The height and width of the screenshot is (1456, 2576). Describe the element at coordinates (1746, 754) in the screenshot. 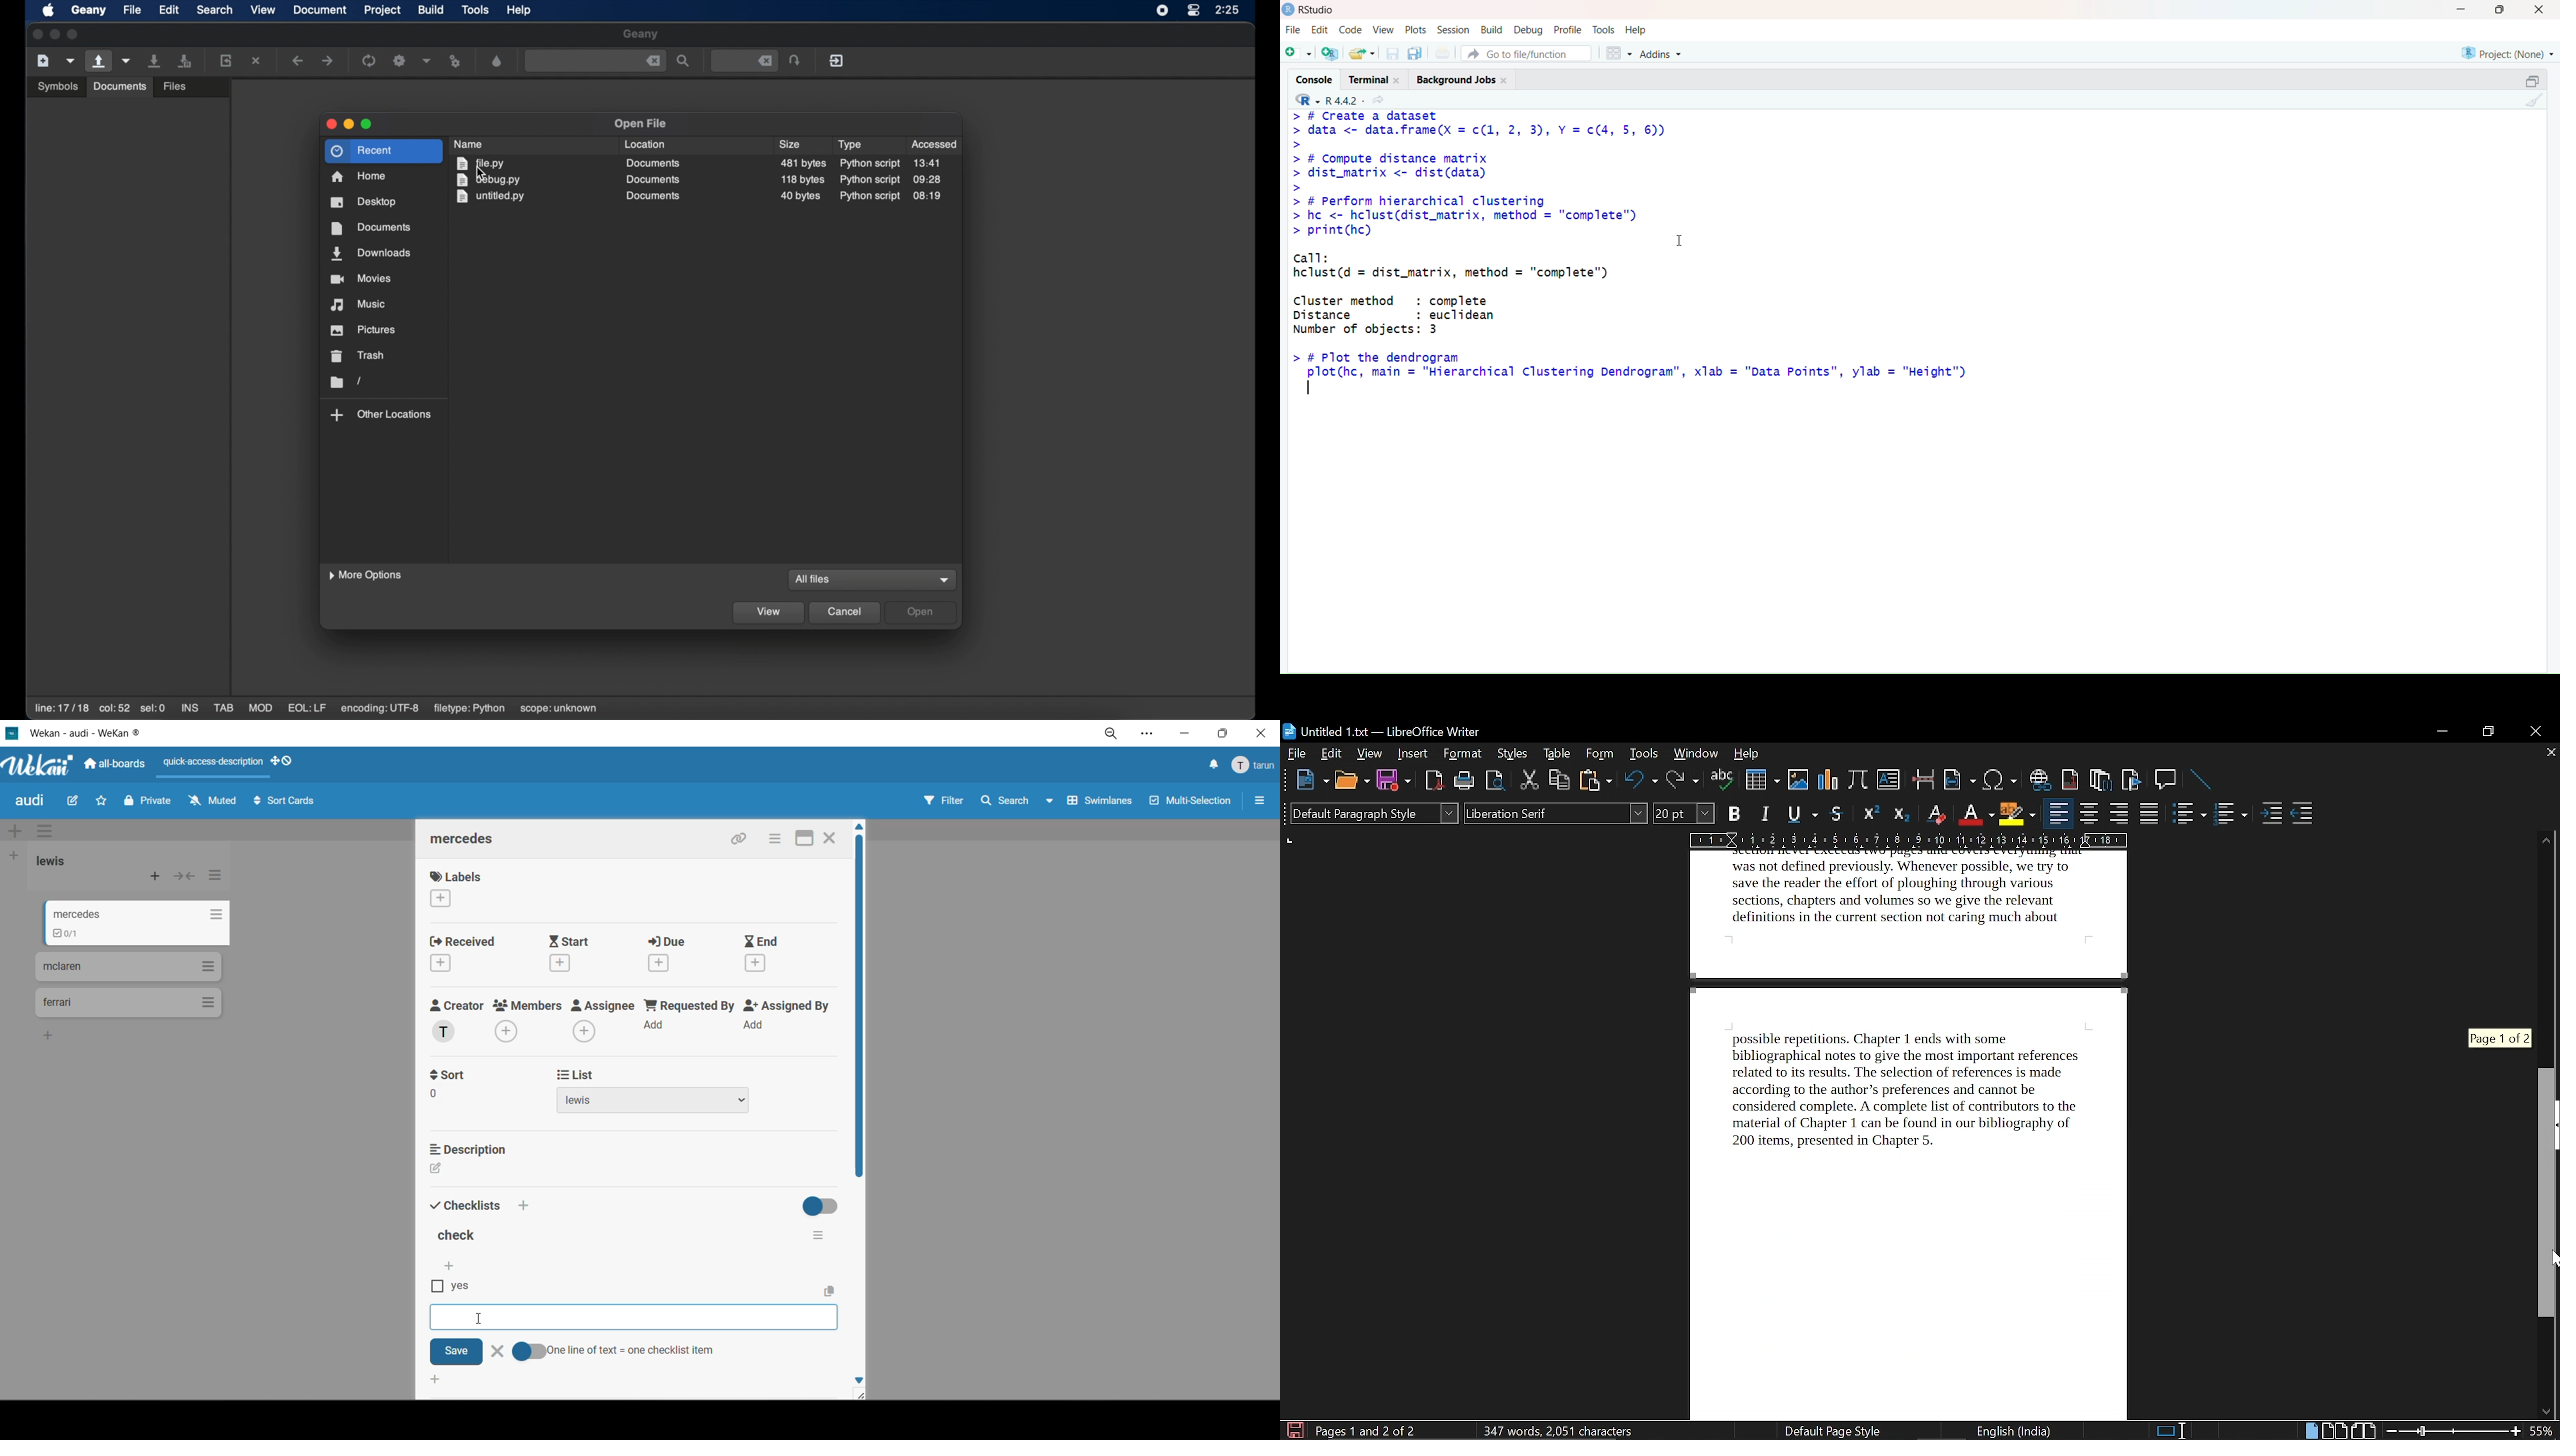

I see `help` at that location.